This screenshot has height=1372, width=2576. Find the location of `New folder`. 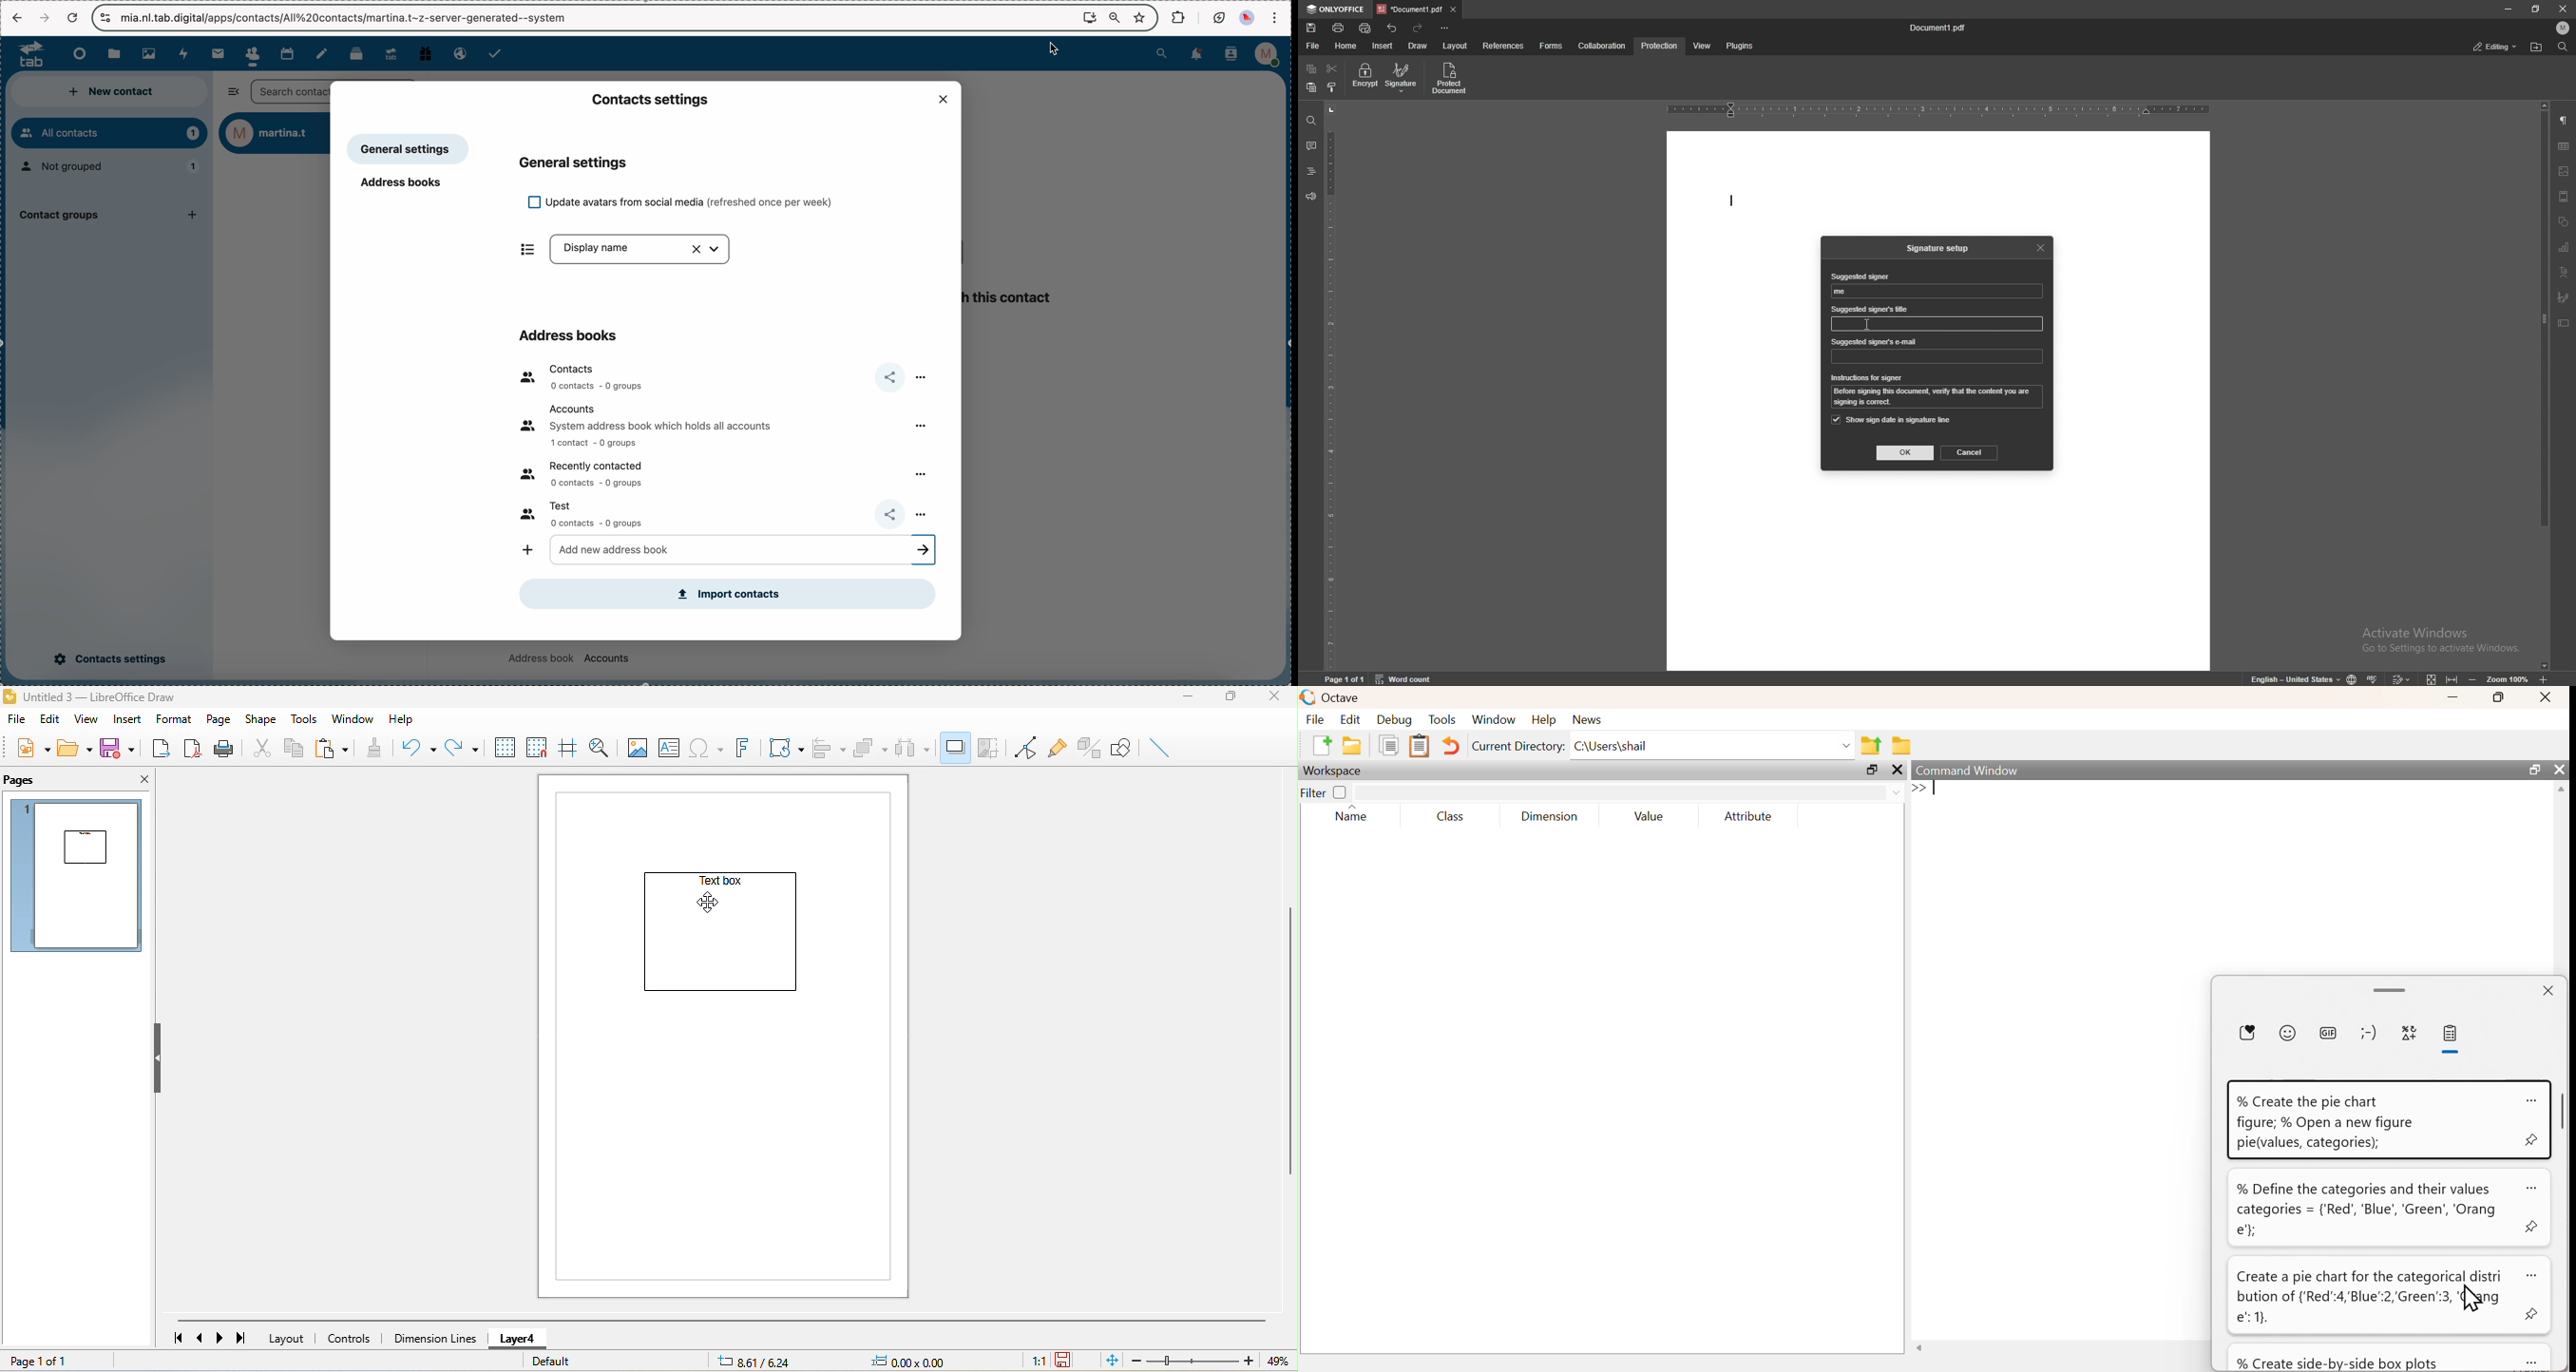

New folder is located at coordinates (1353, 745).